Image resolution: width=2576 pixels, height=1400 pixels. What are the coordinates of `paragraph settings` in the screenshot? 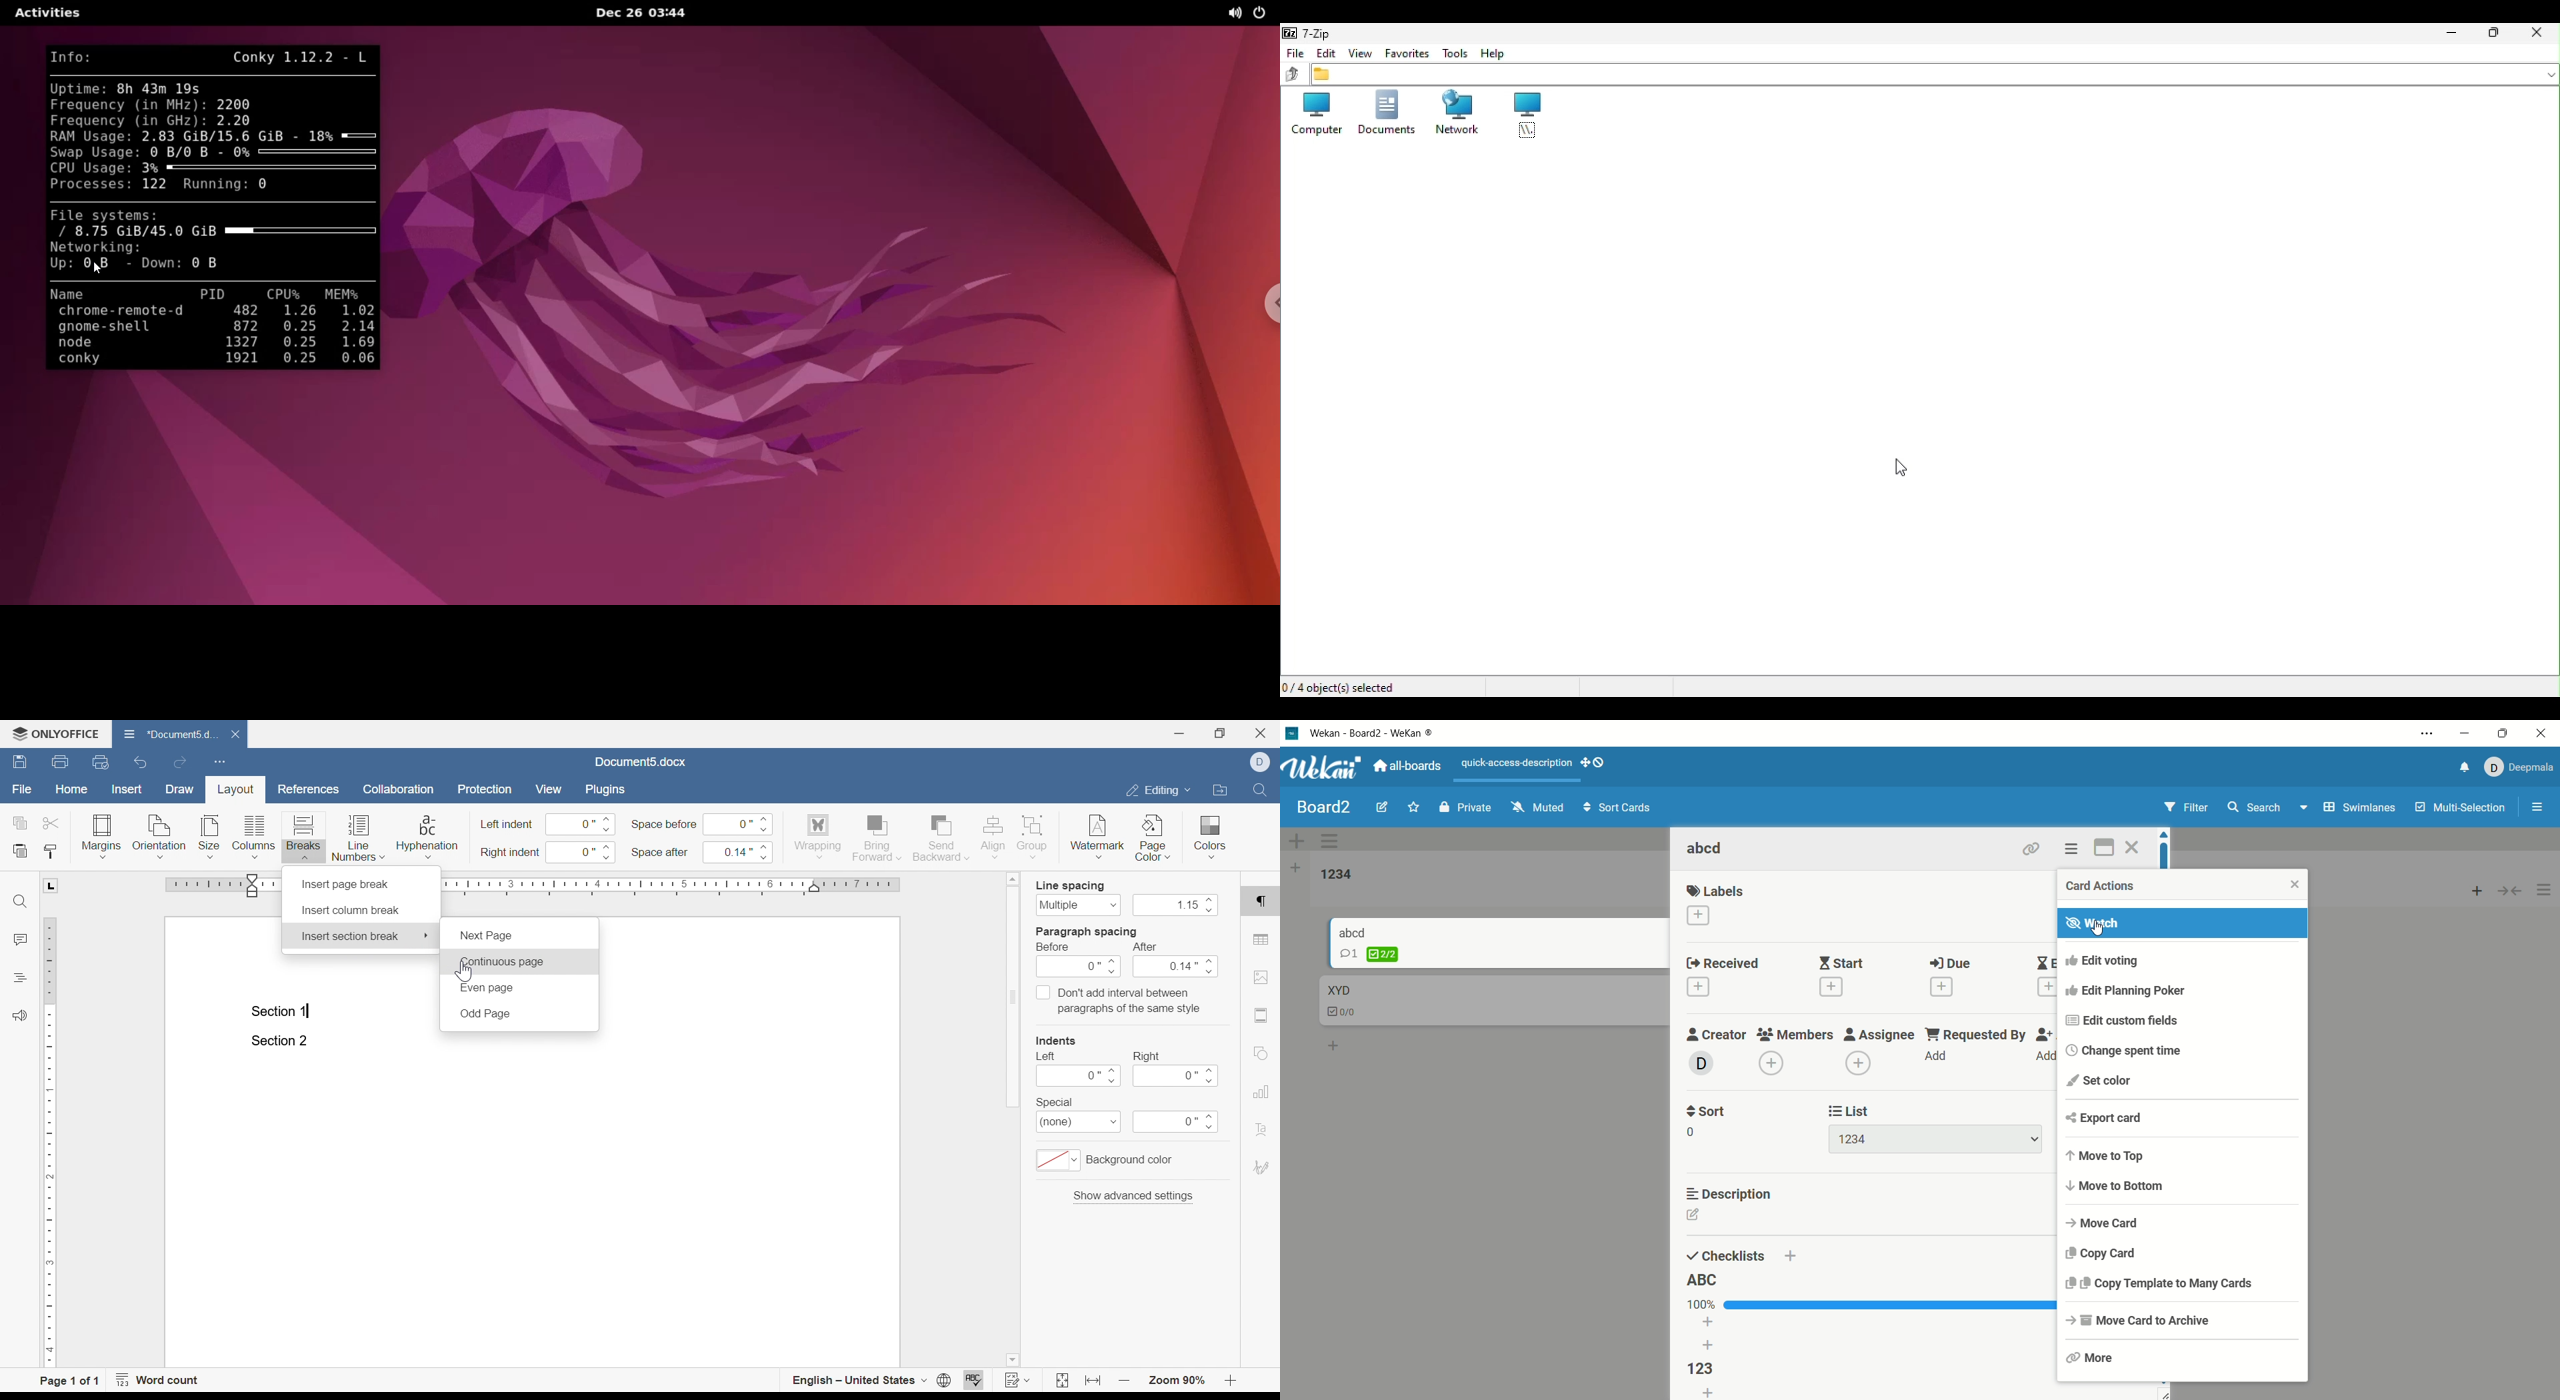 It's located at (1262, 904).